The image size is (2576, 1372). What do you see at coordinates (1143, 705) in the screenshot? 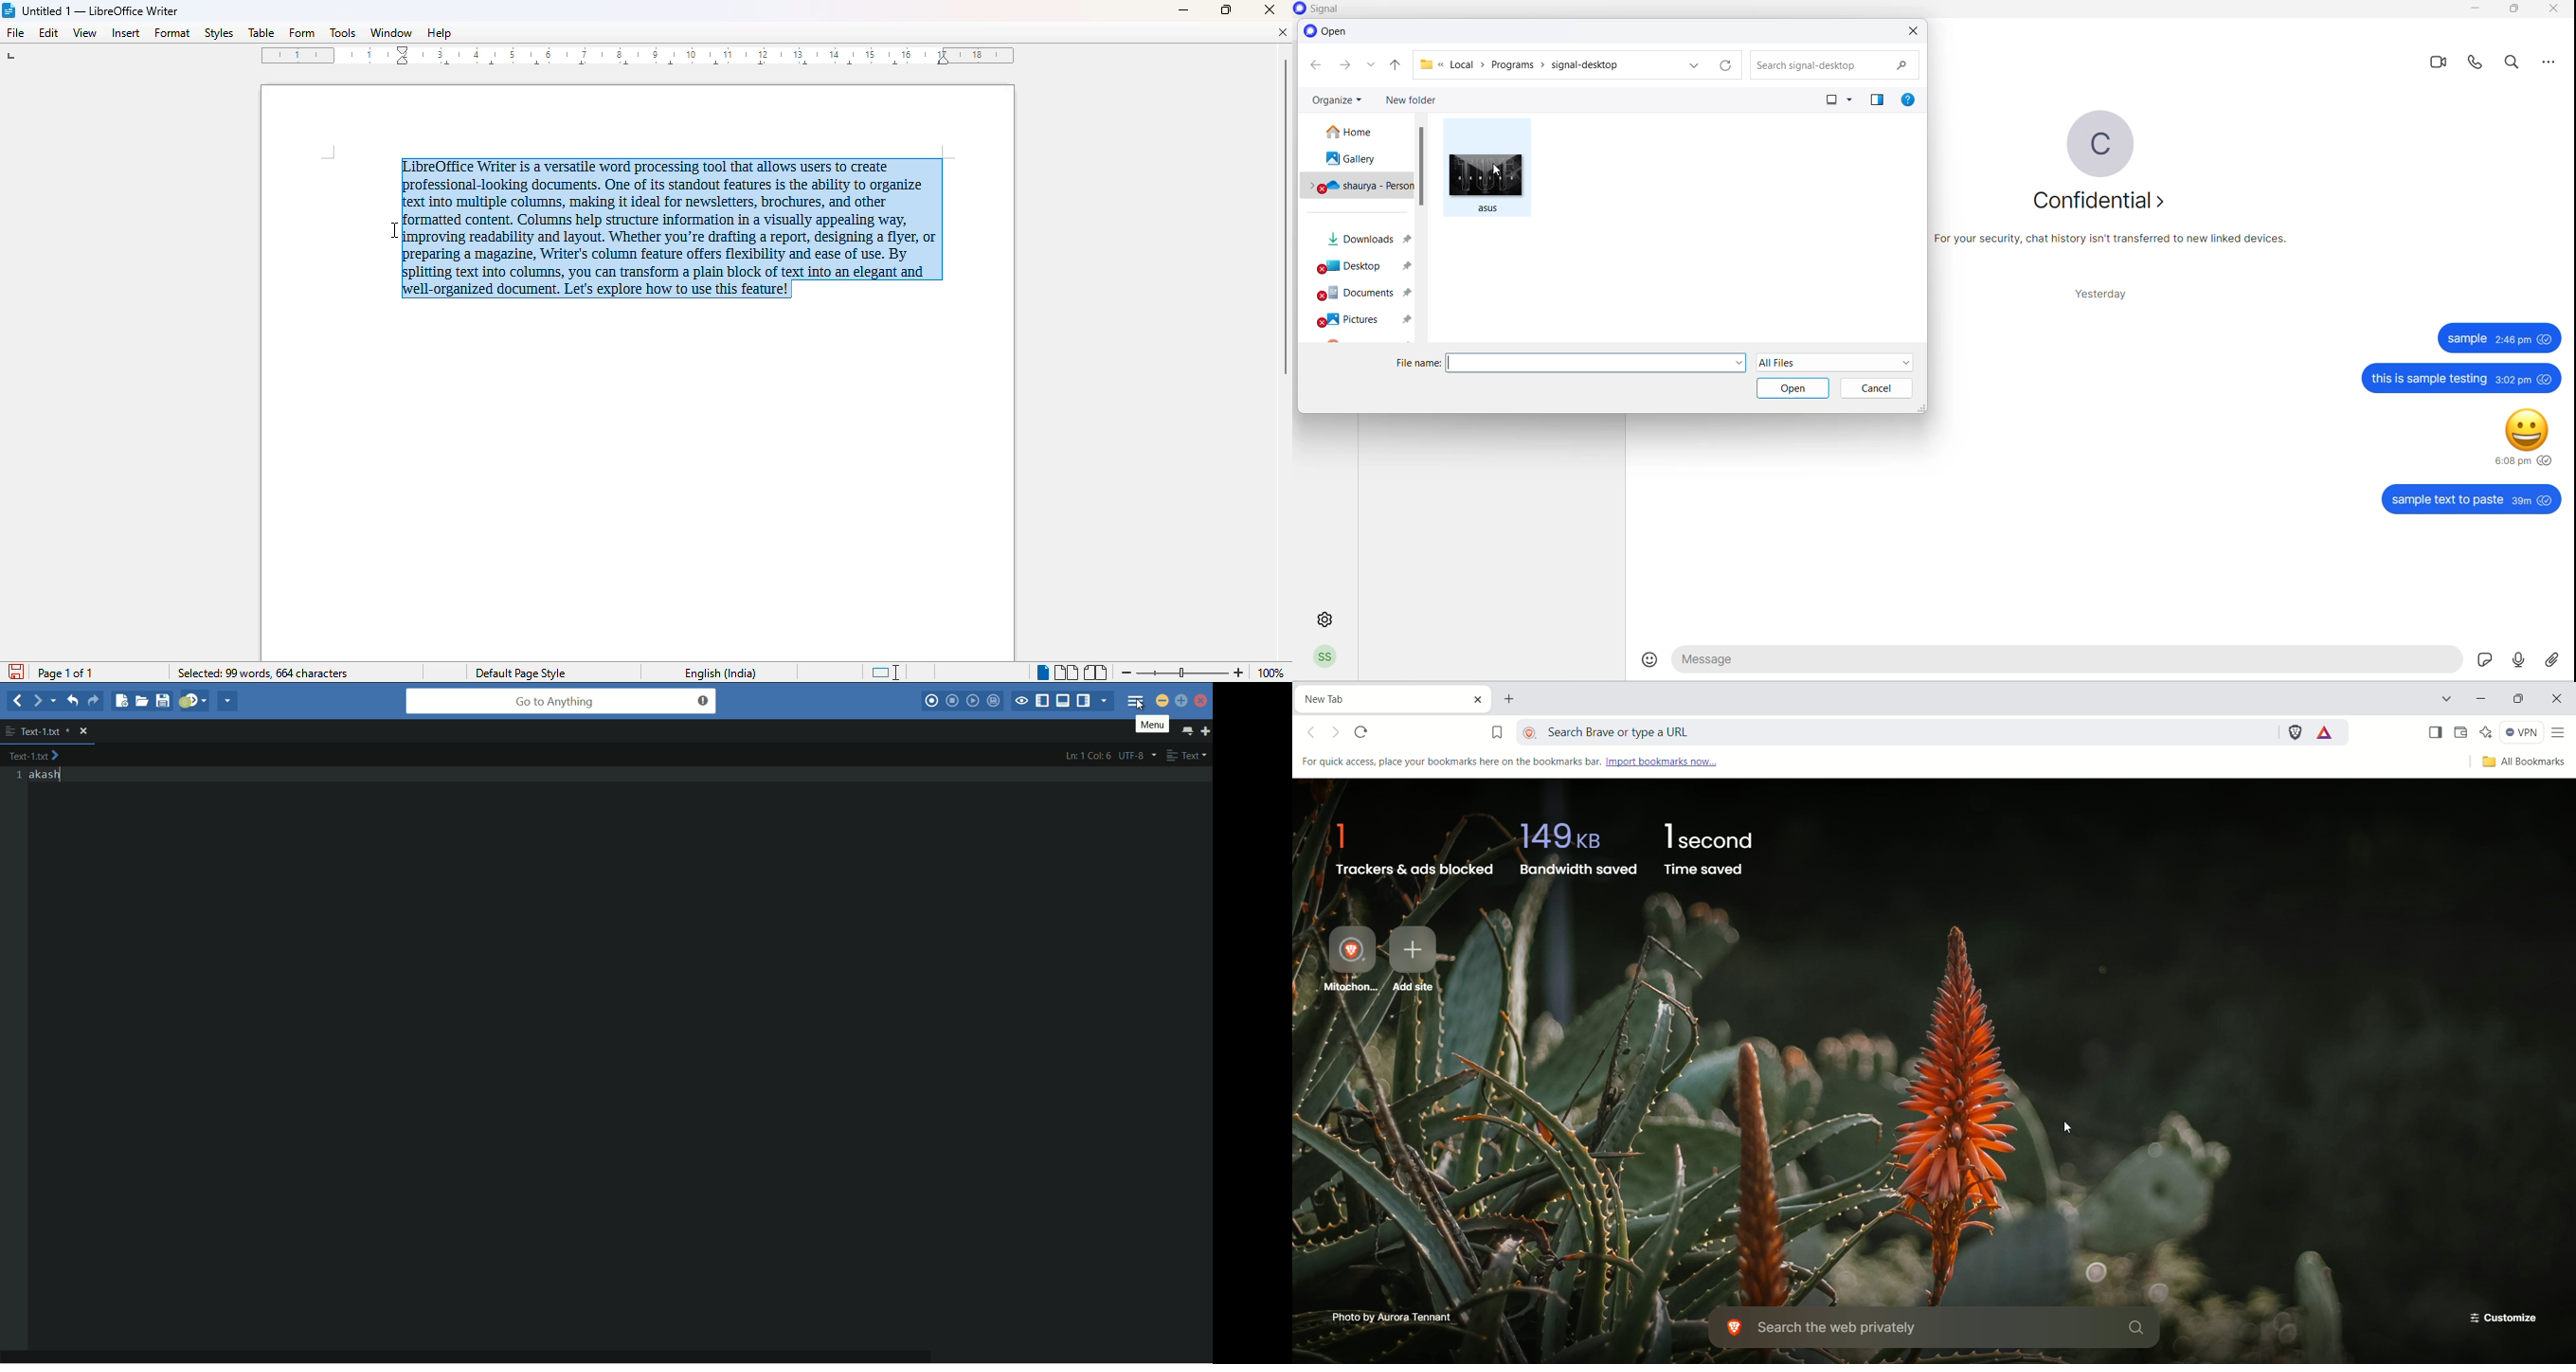
I see `cursor` at bounding box center [1143, 705].